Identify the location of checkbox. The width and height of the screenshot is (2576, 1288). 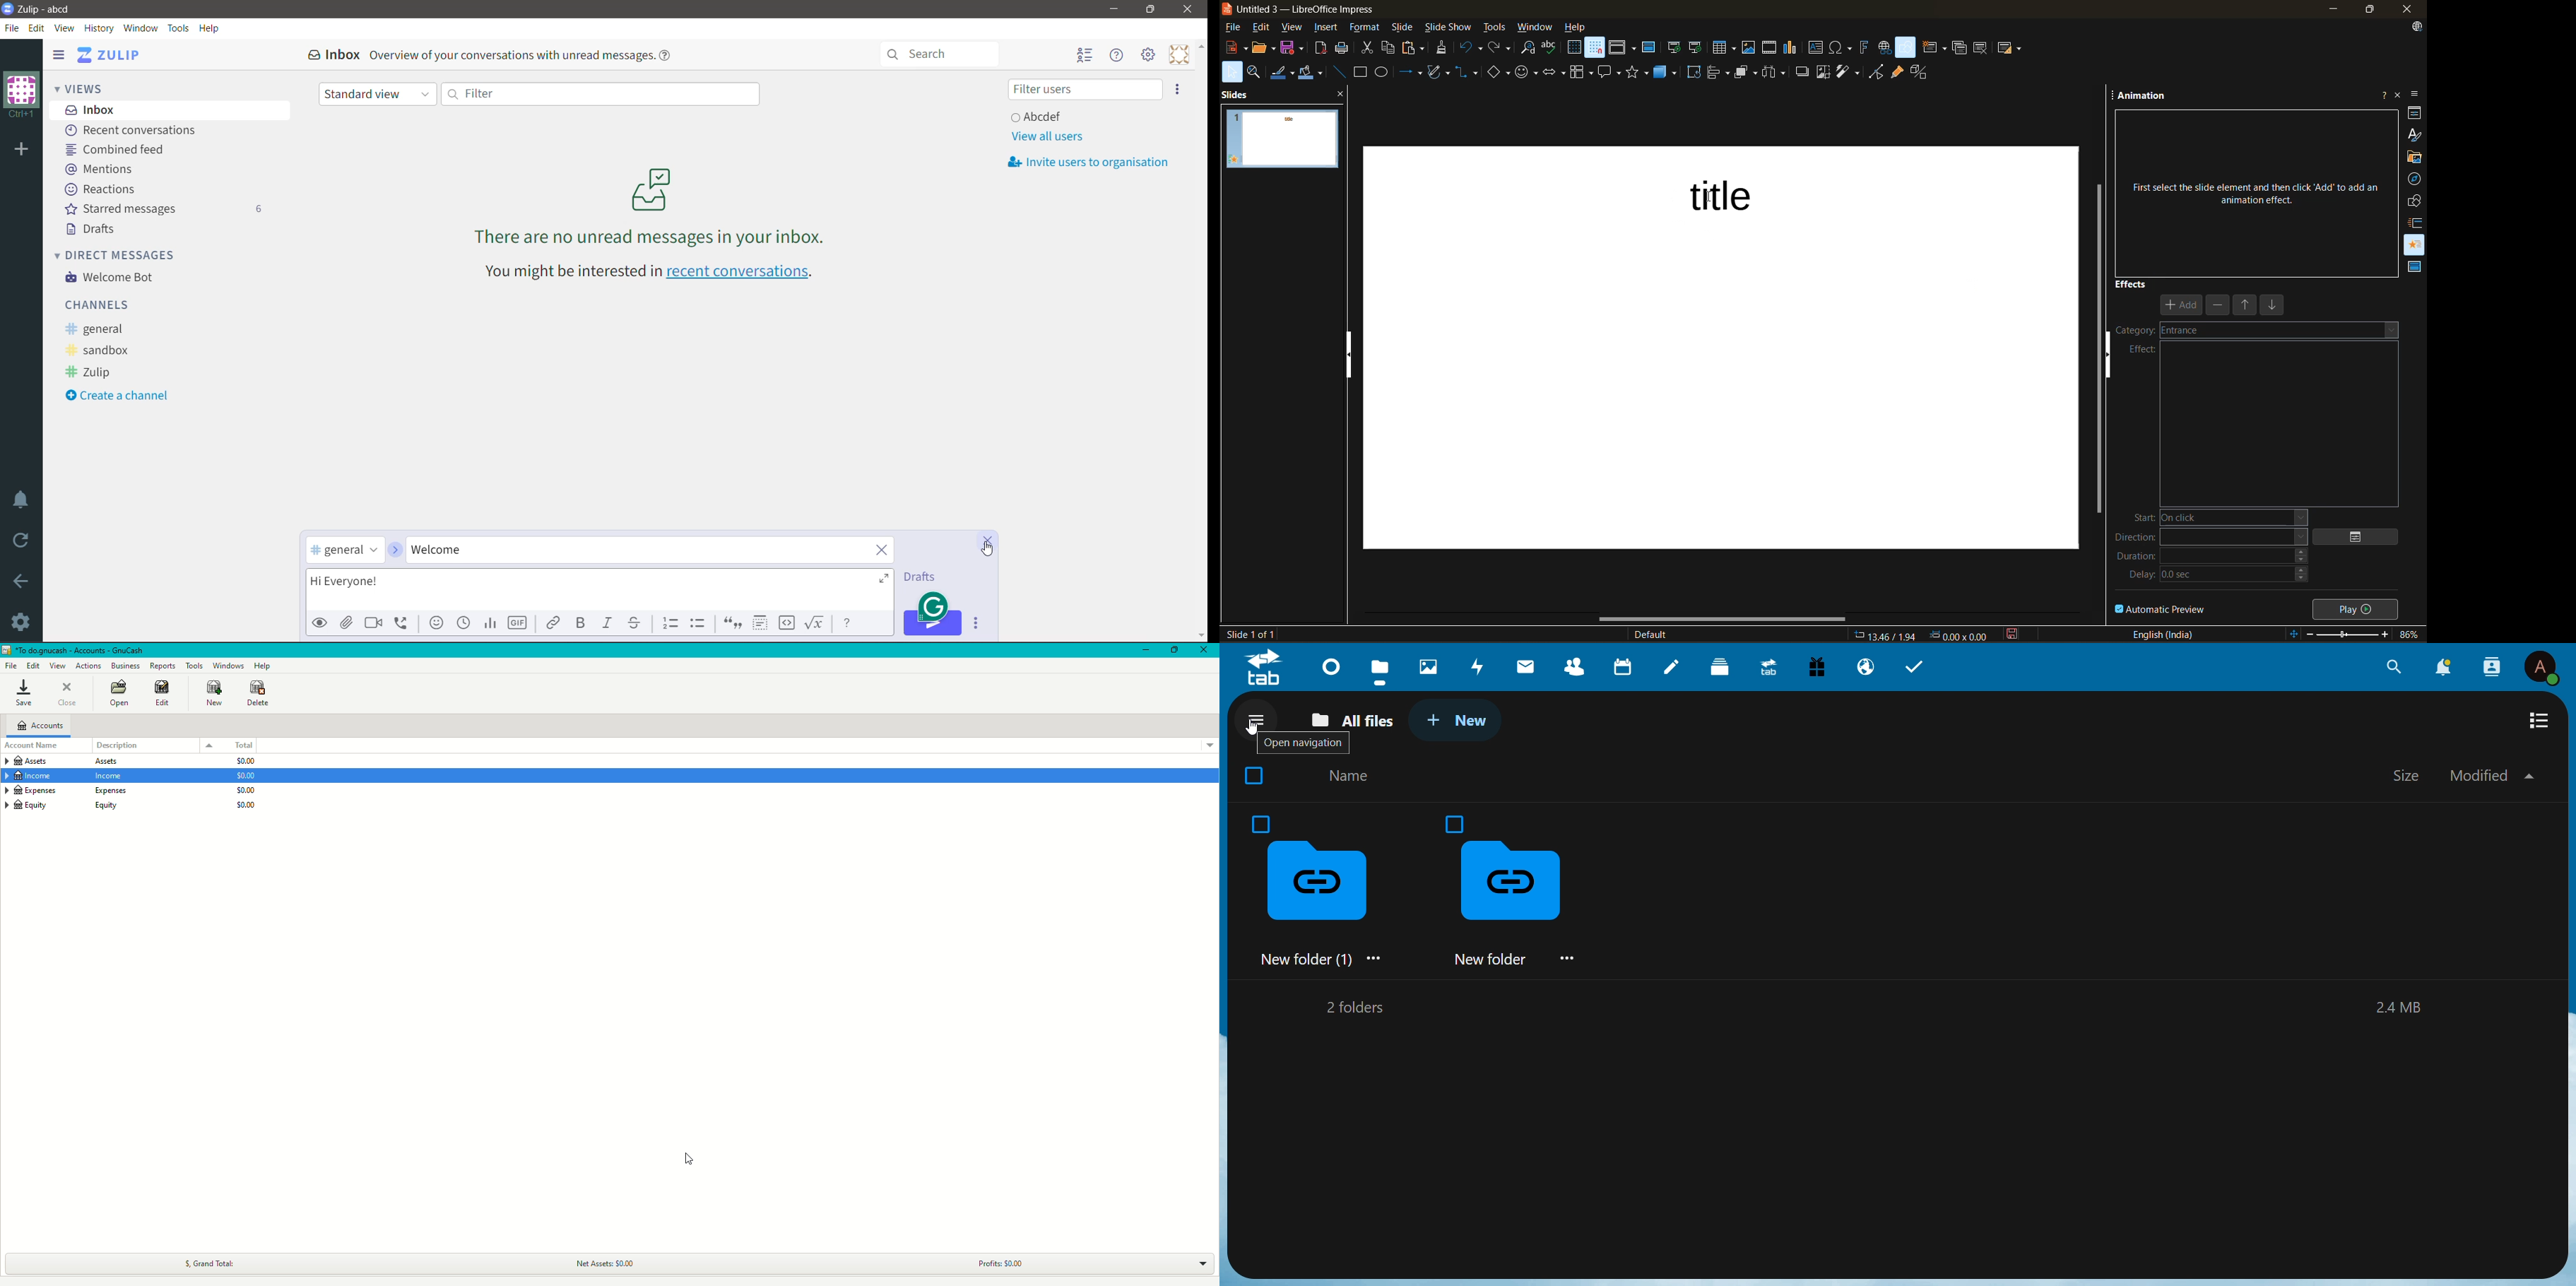
(1455, 825).